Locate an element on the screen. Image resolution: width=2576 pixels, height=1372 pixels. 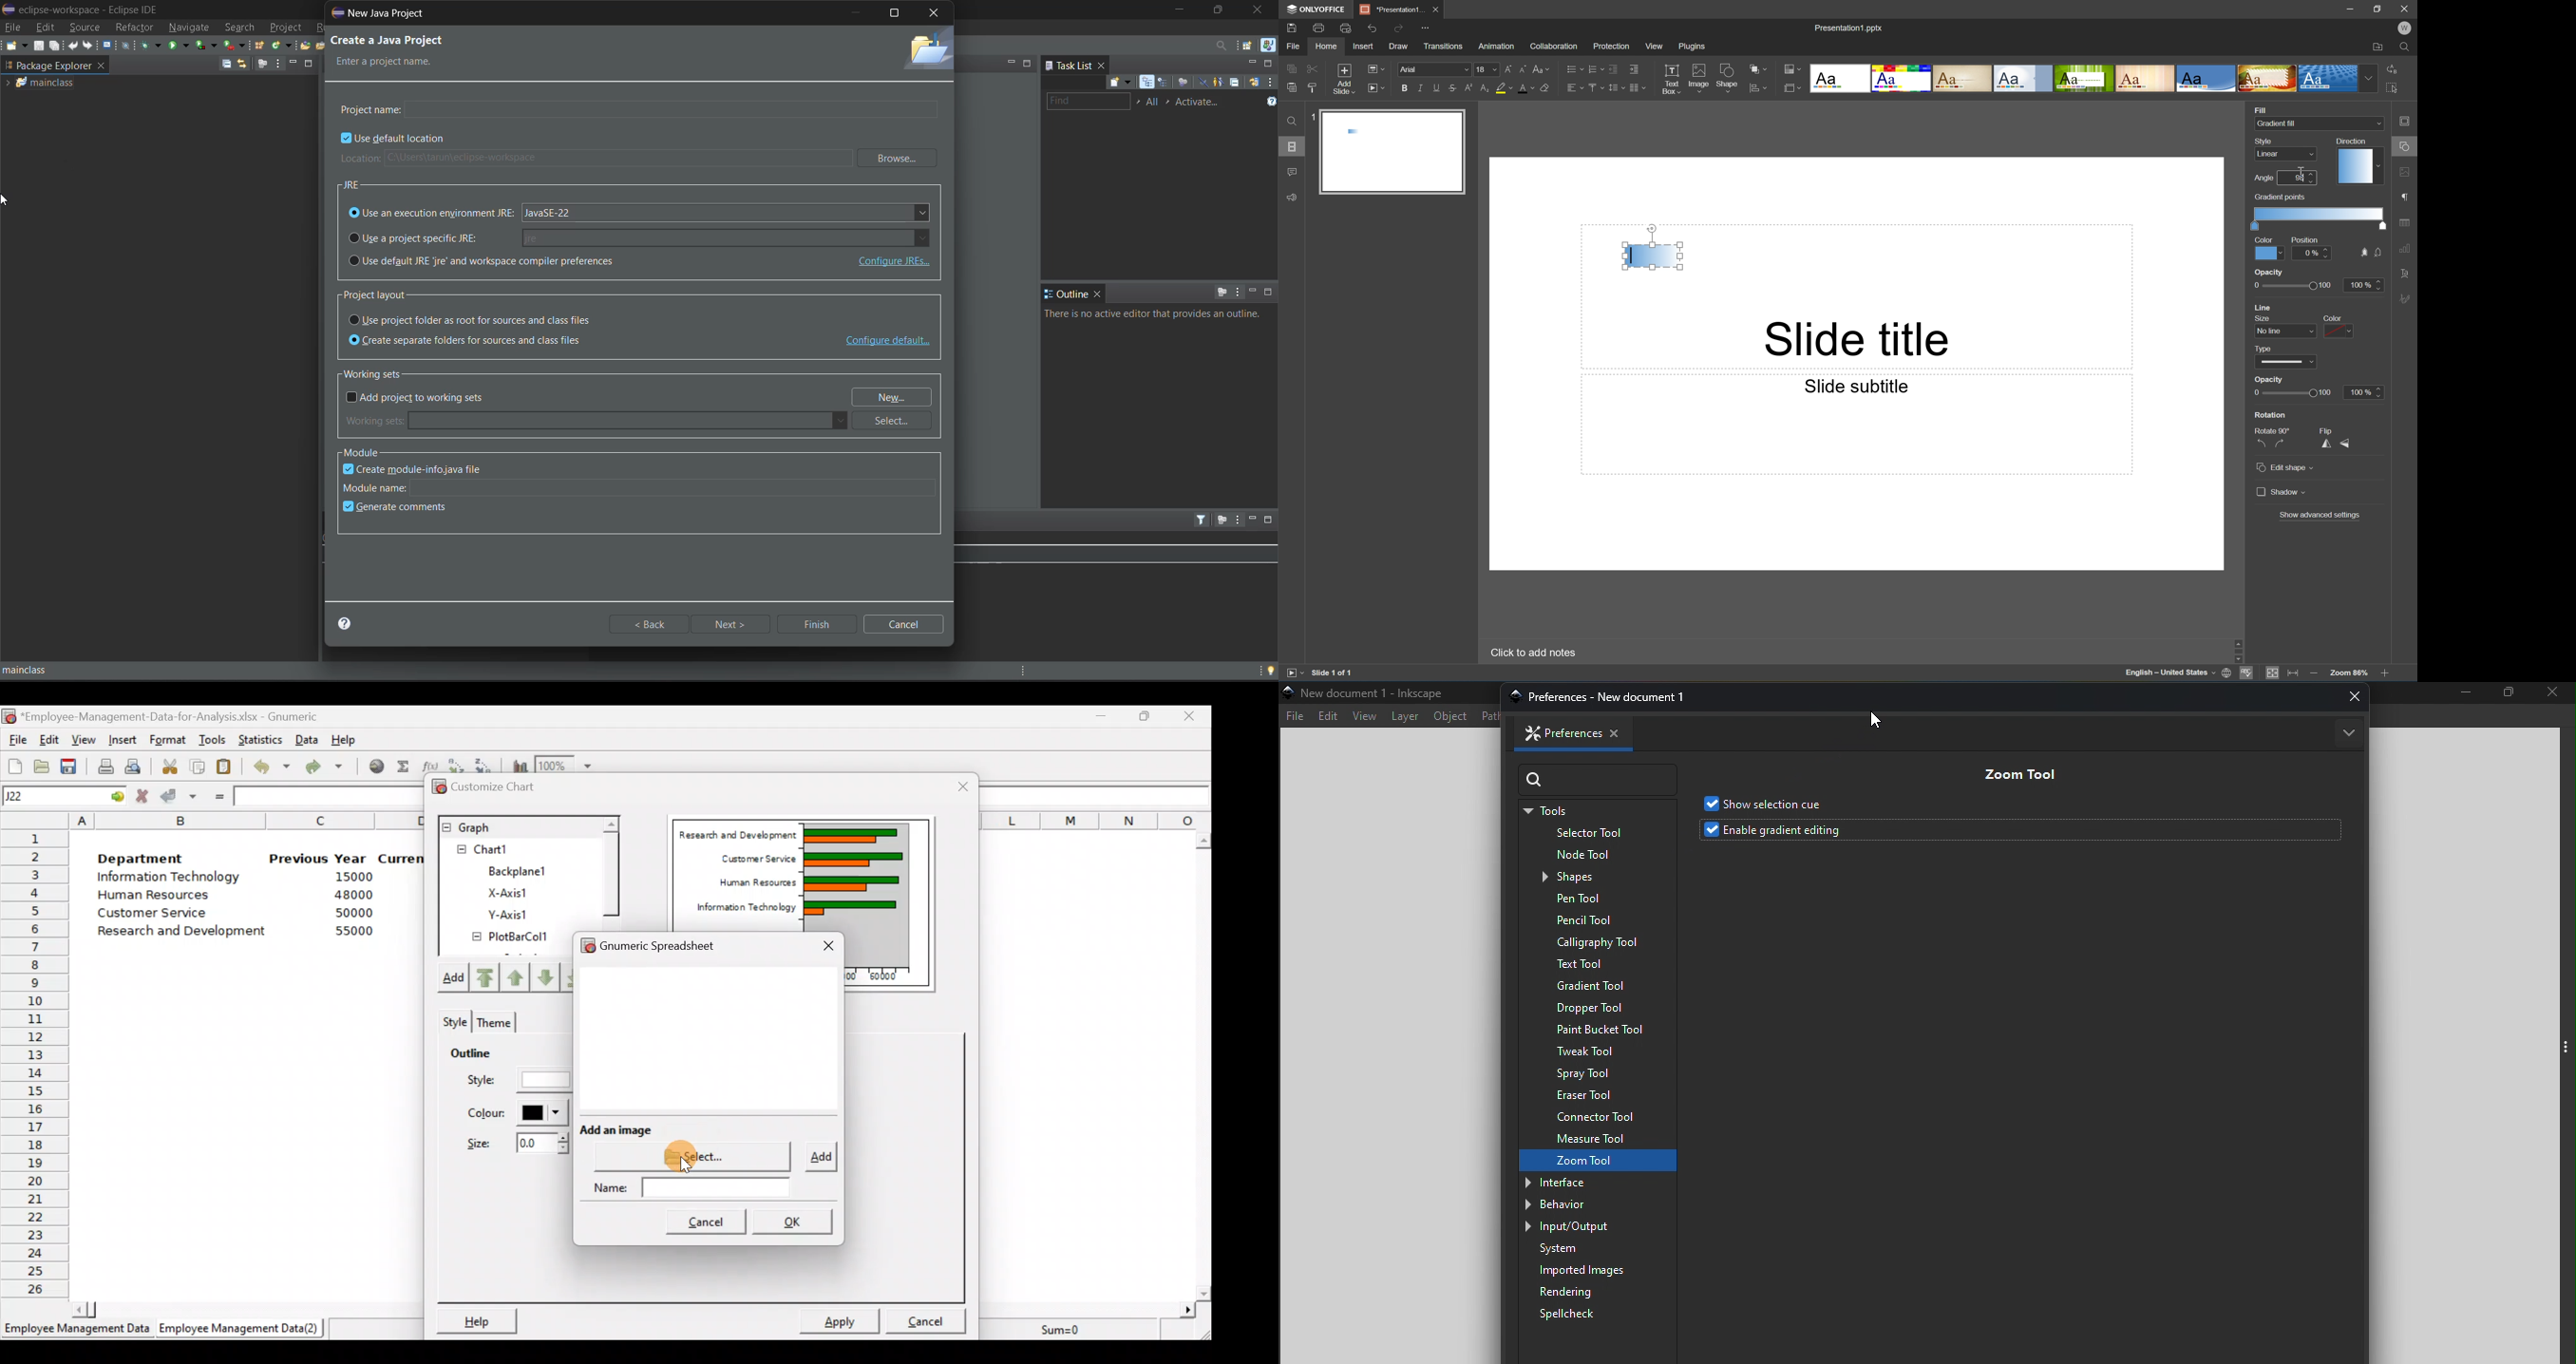
‘Employee-Management-Data-for-Analysis.xlsx - Gnumeric is located at coordinates (182, 717).